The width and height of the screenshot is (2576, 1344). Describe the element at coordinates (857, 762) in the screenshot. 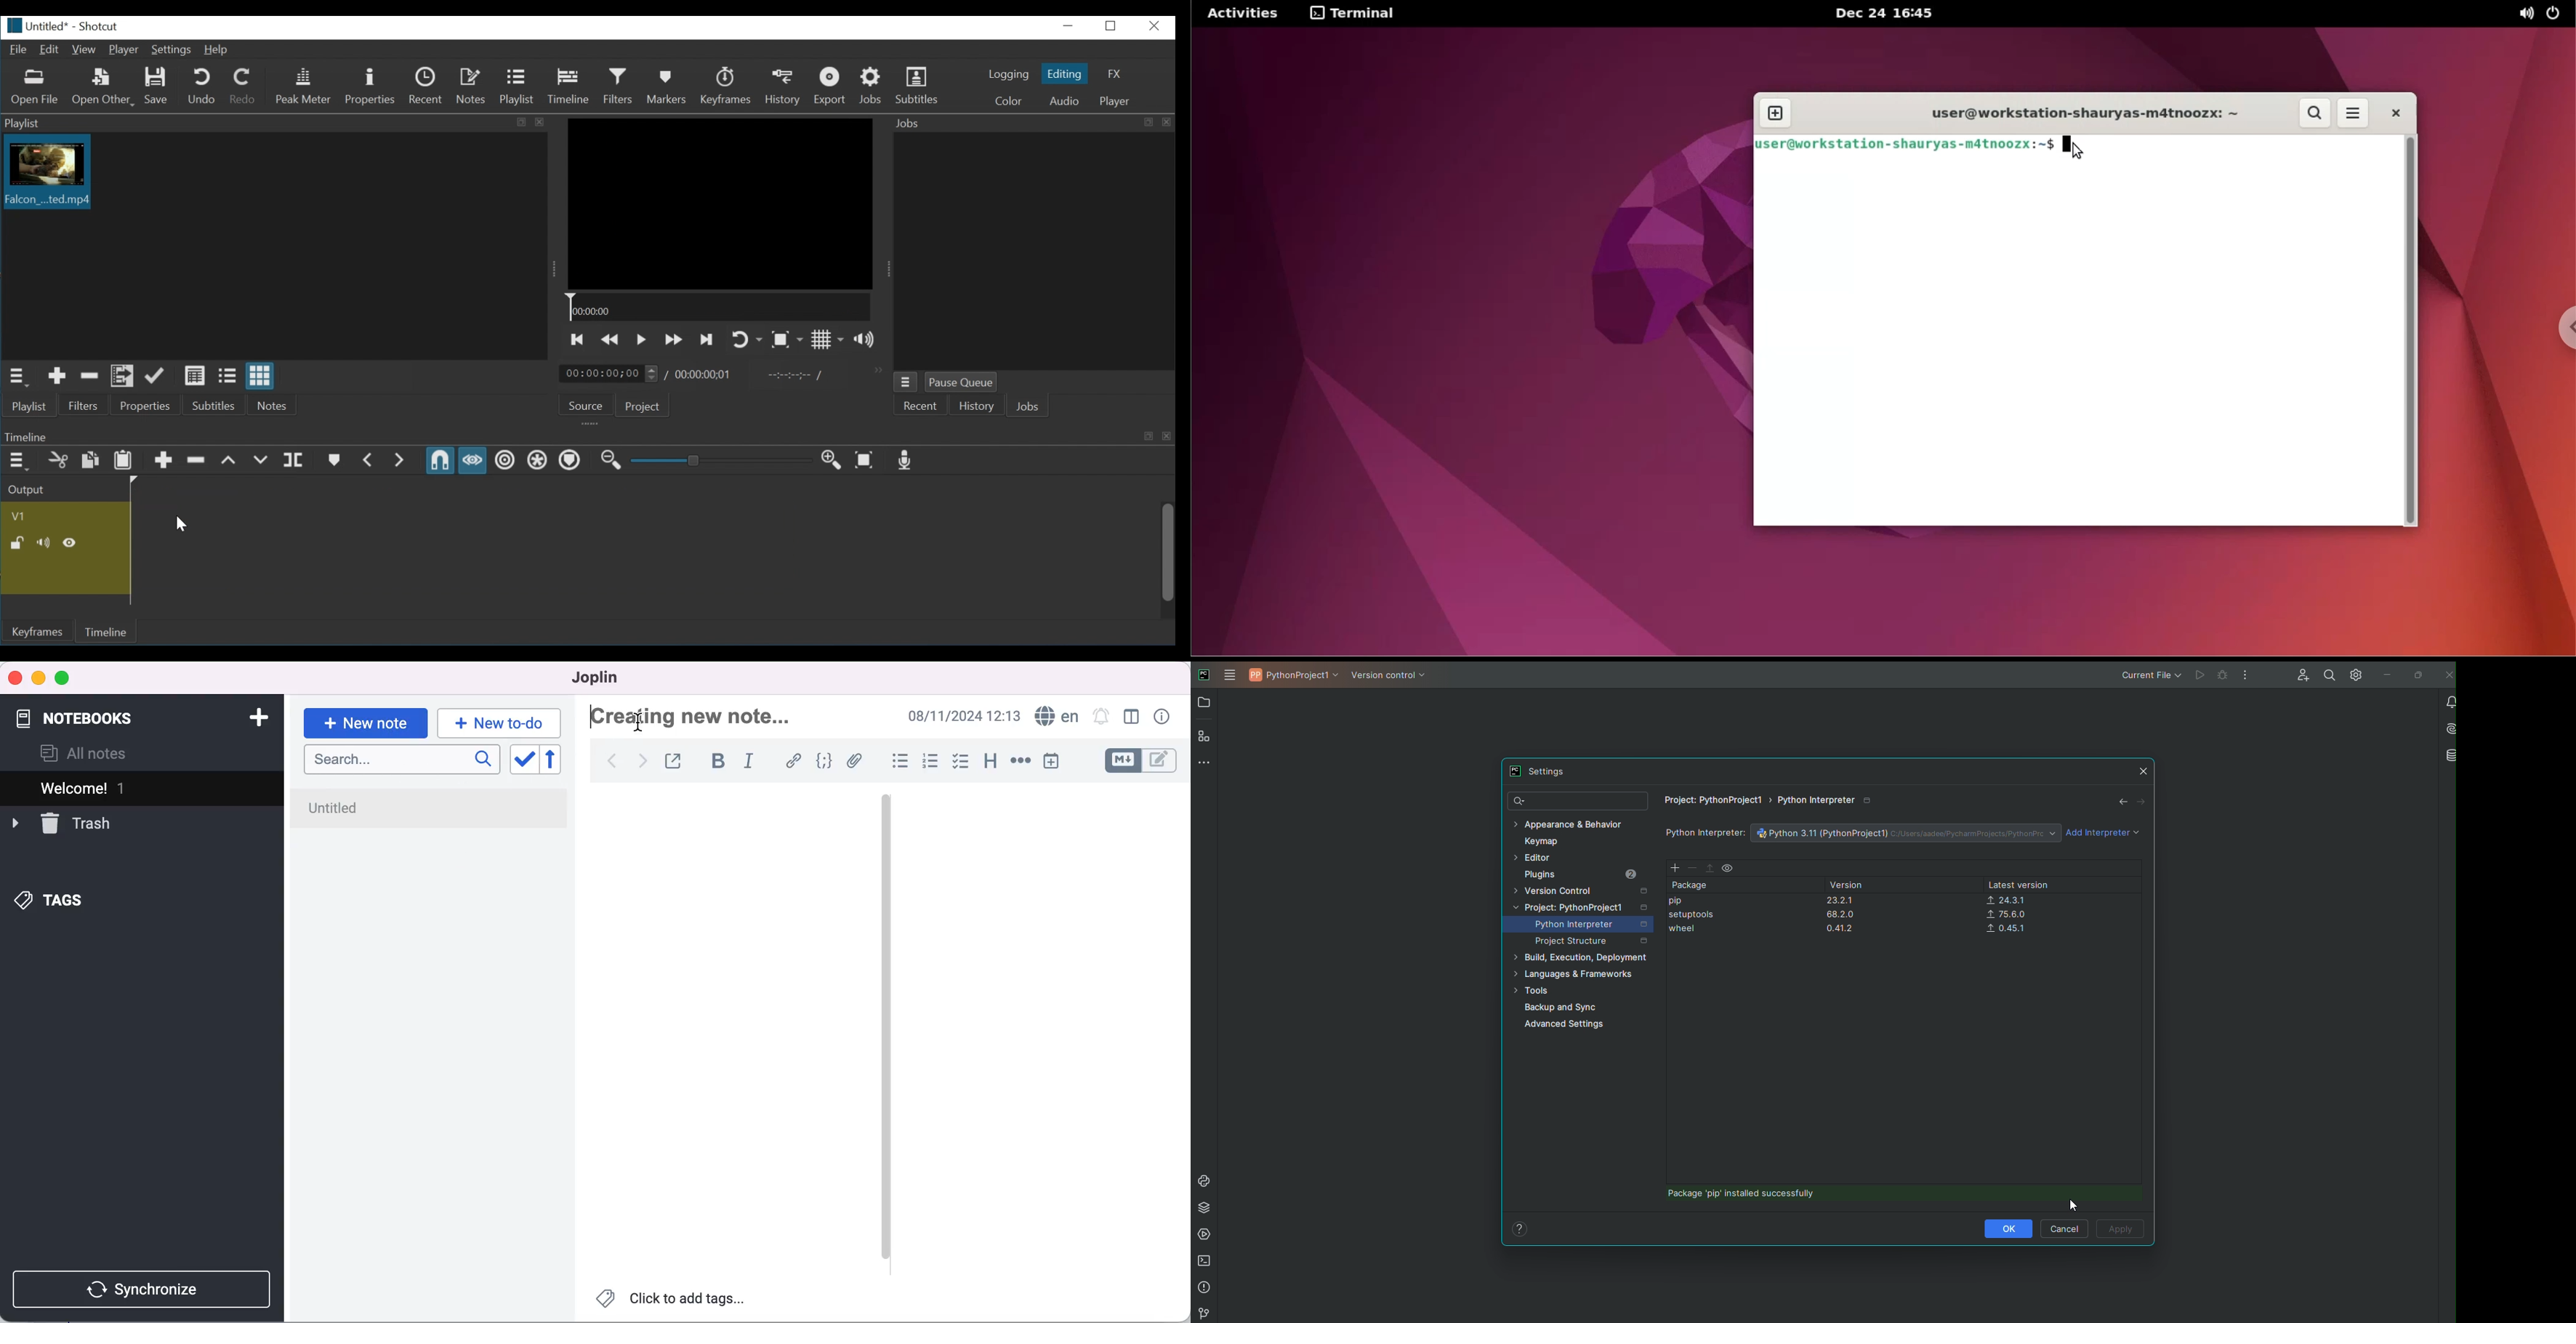

I see `add file` at that location.